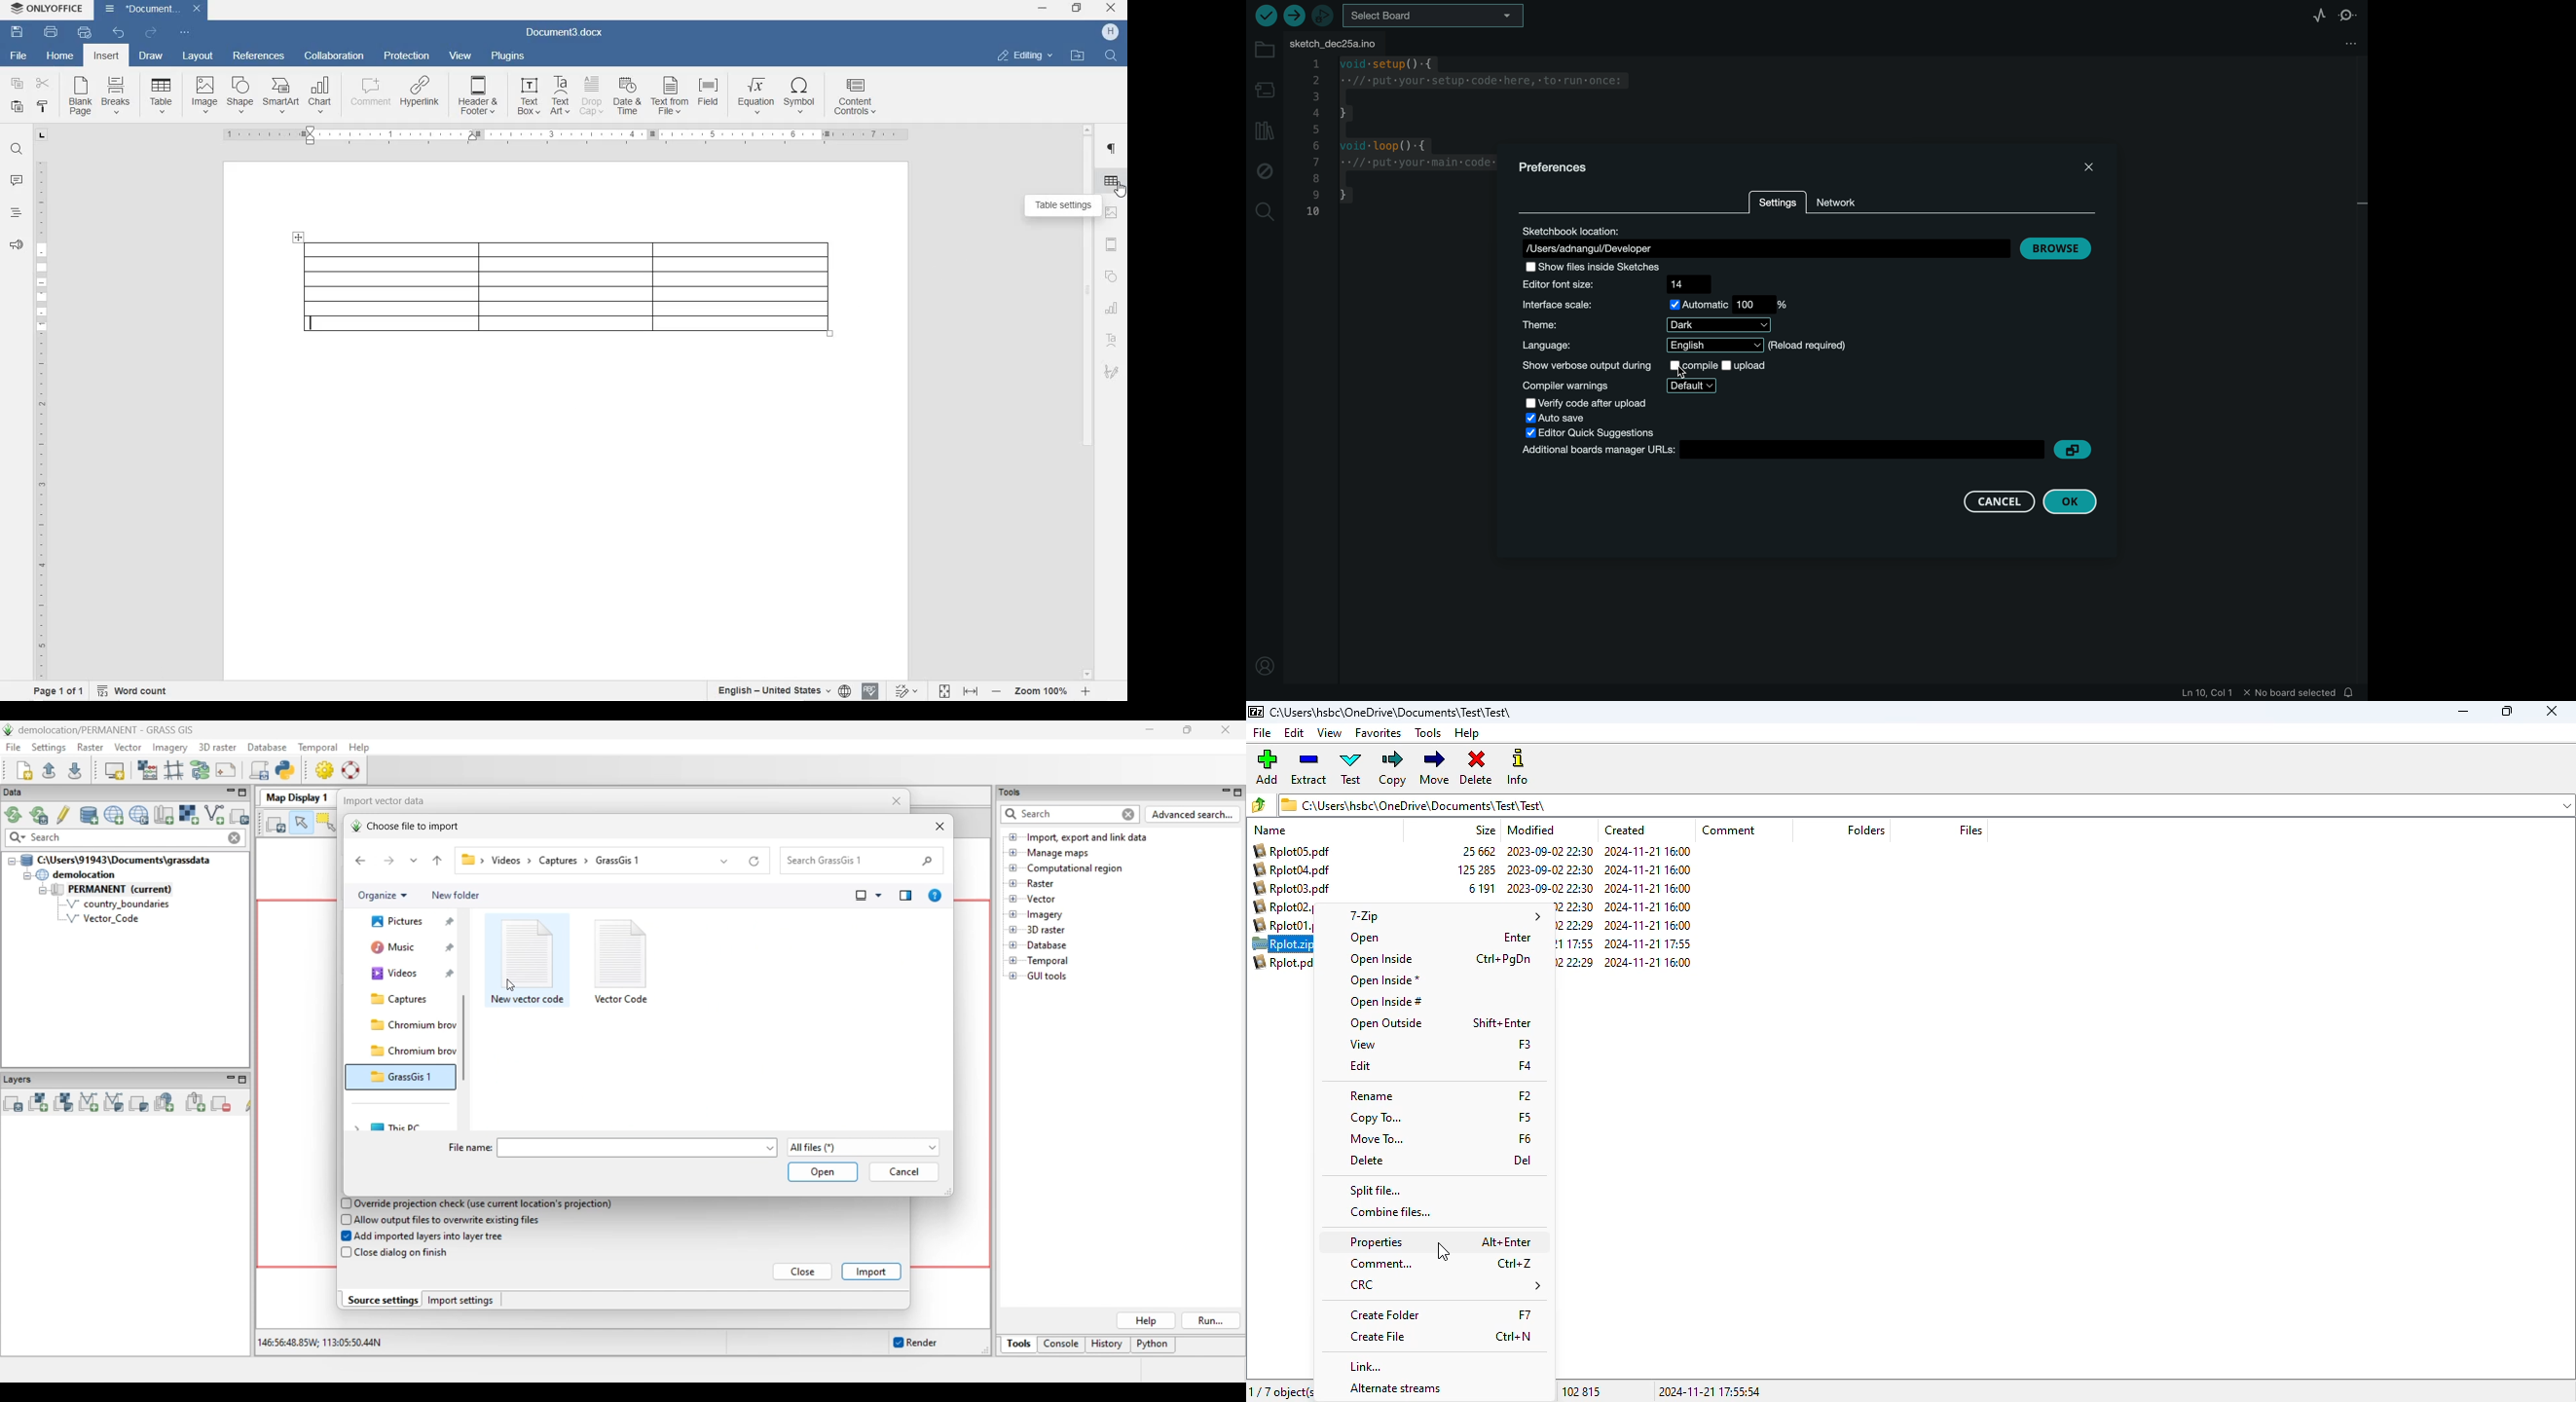  I want to click on SAVE, so click(17, 34).